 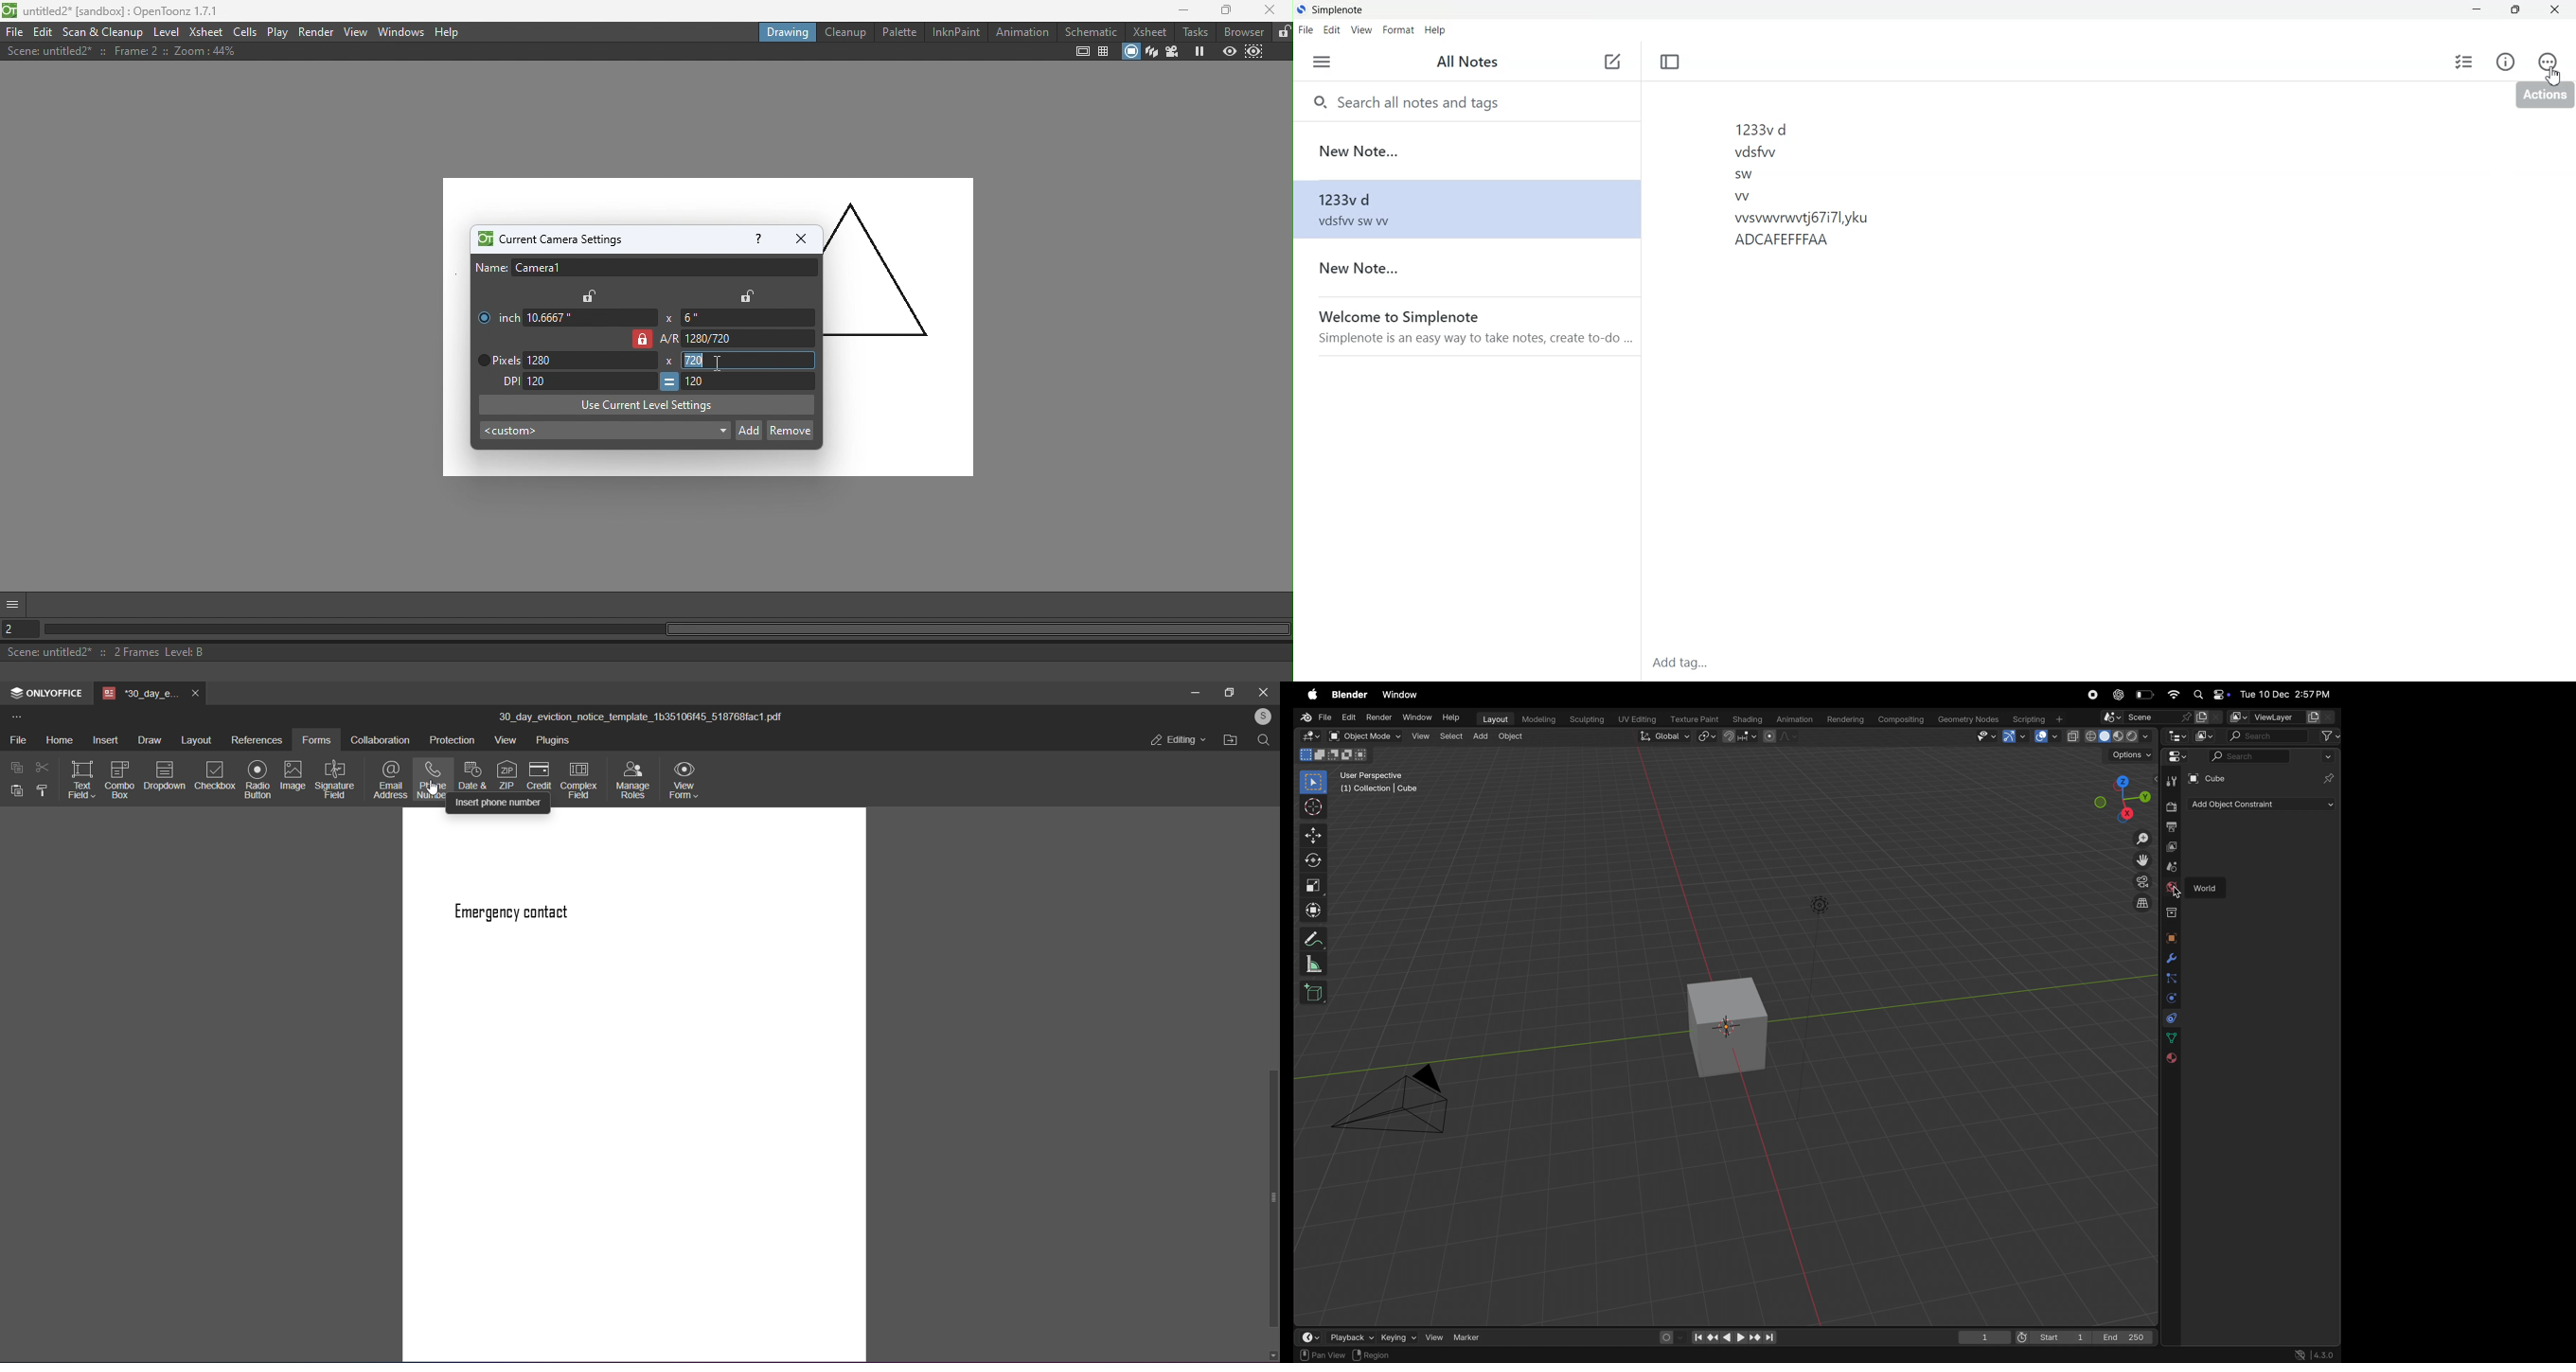 What do you see at coordinates (449, 32) in the screenshot?
I see `Help` at bounding box center [449, 32].